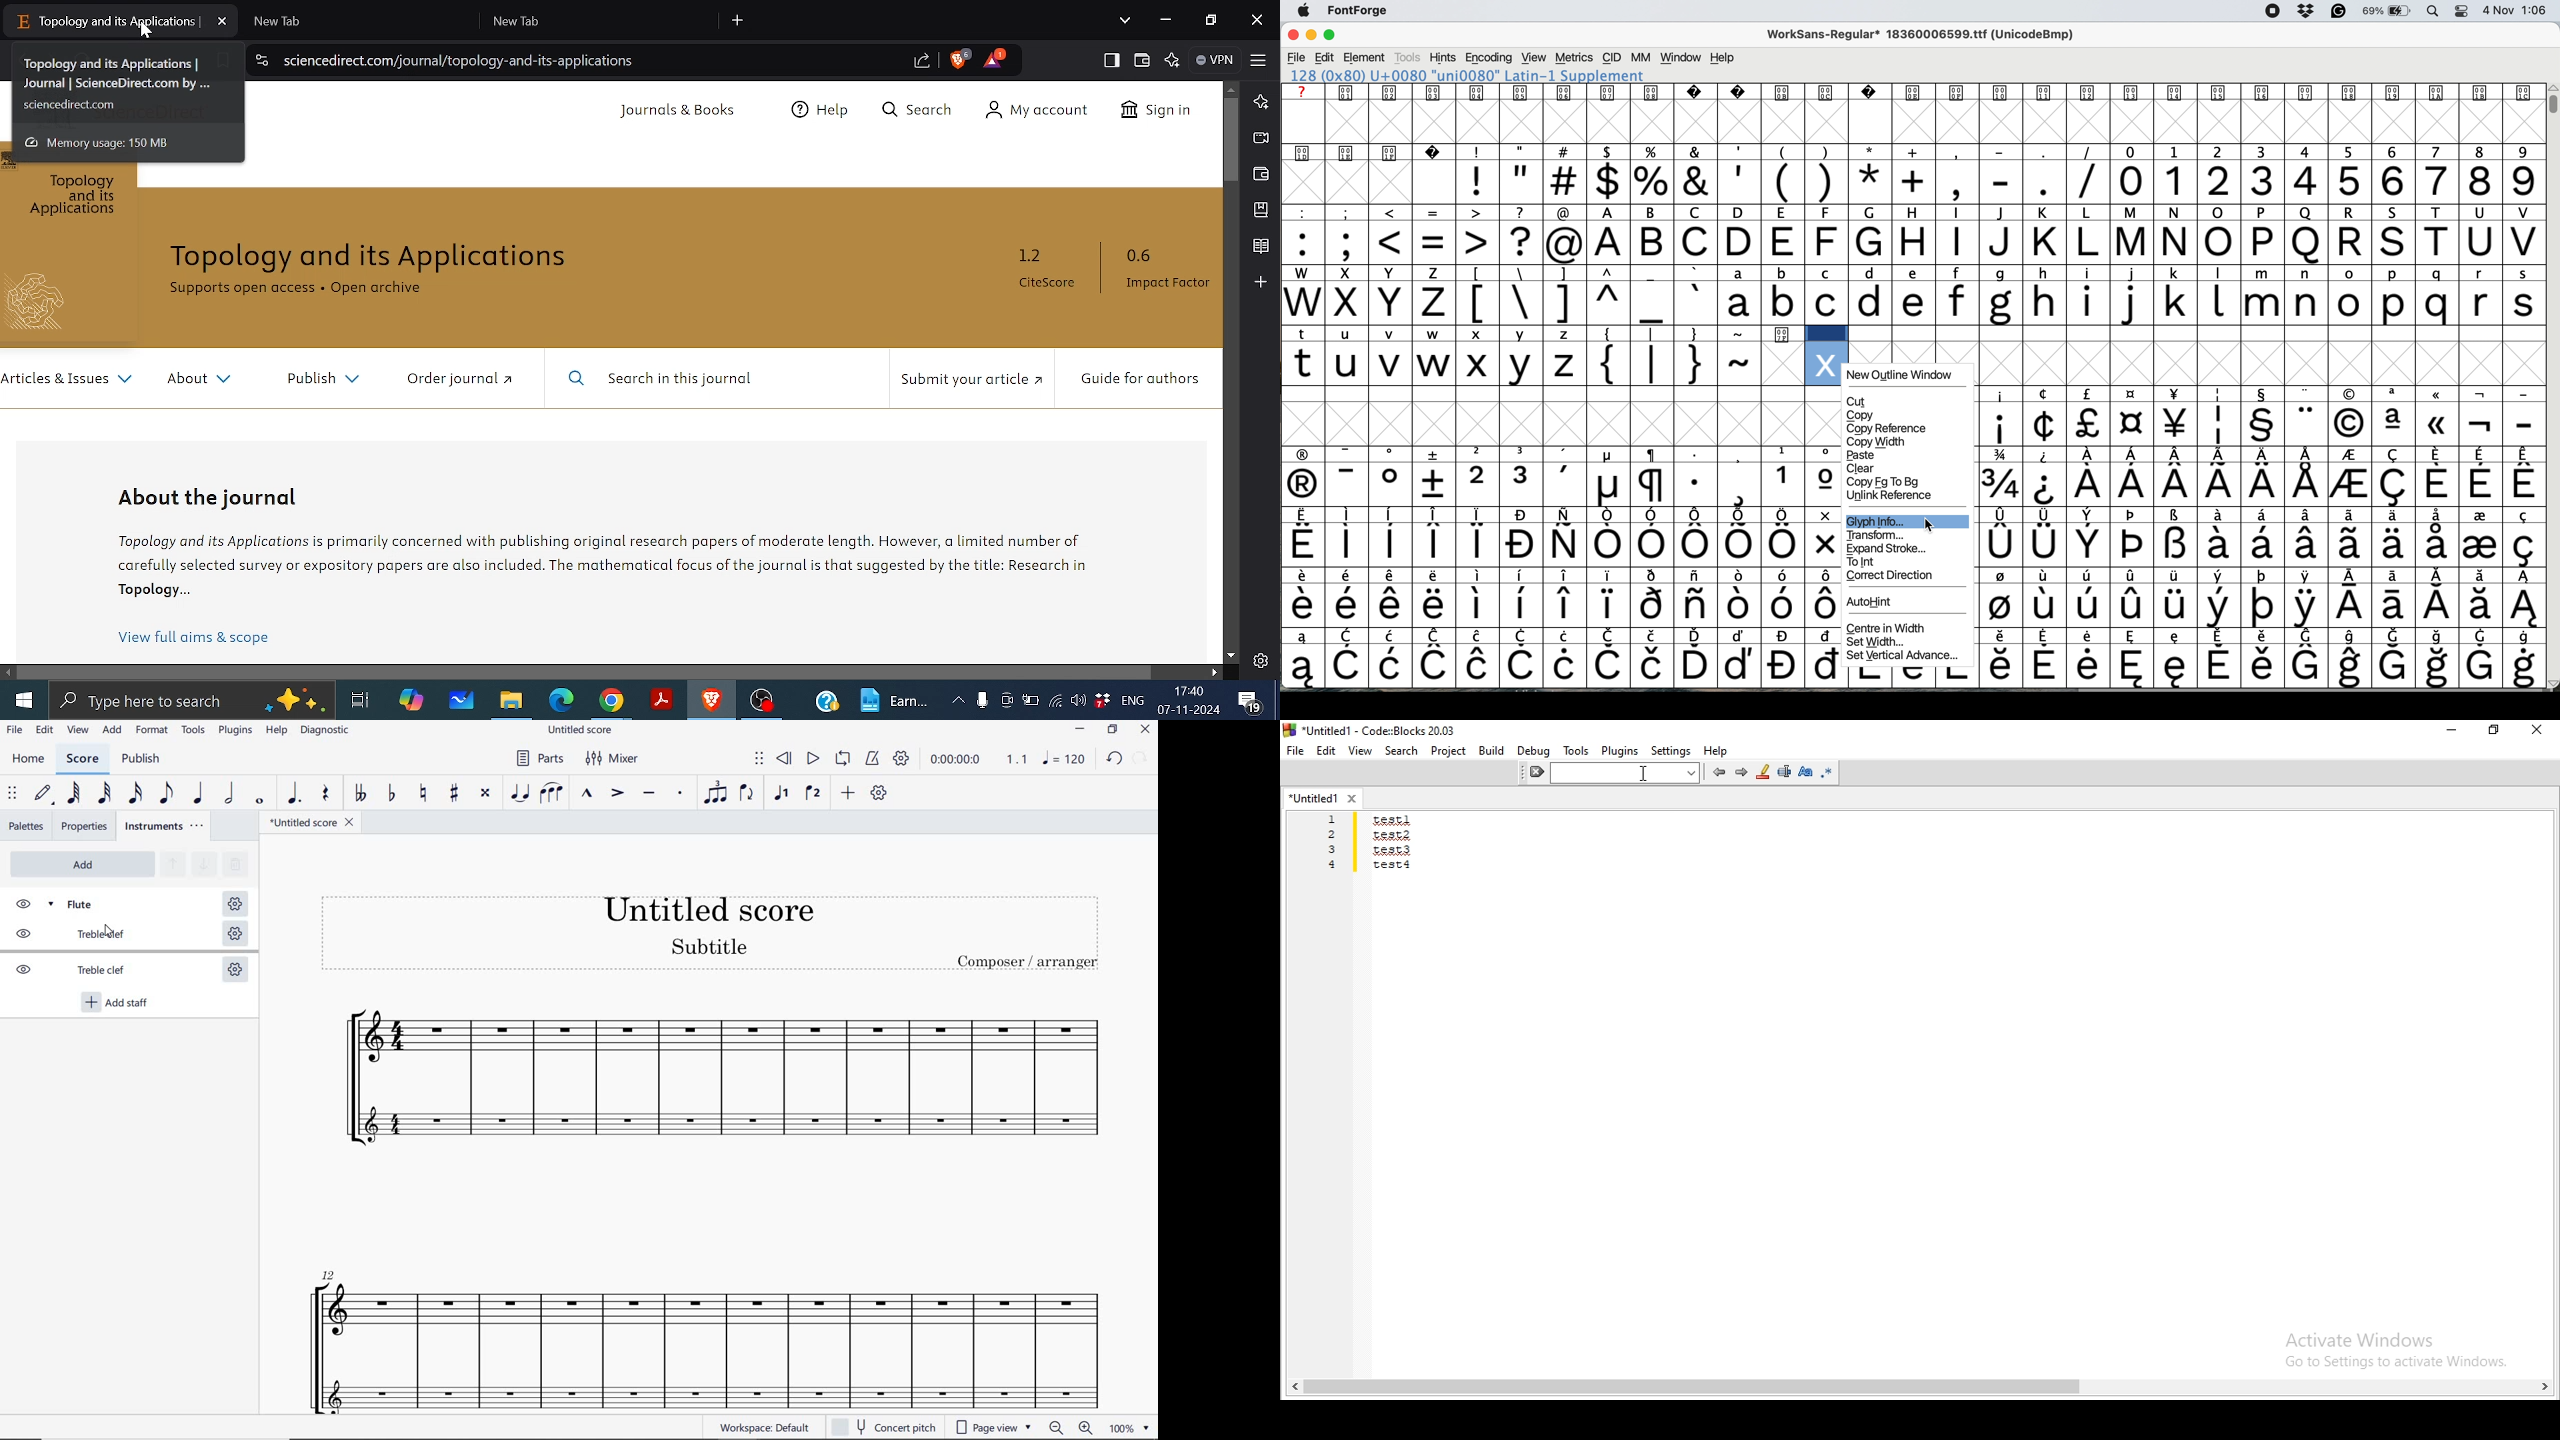 The width and height of the screenshot is (2576, 1456). What do you see at coordinates (1576, 750) in the screenshot?
I see `Tools ` at bounding box center [1576, 750].